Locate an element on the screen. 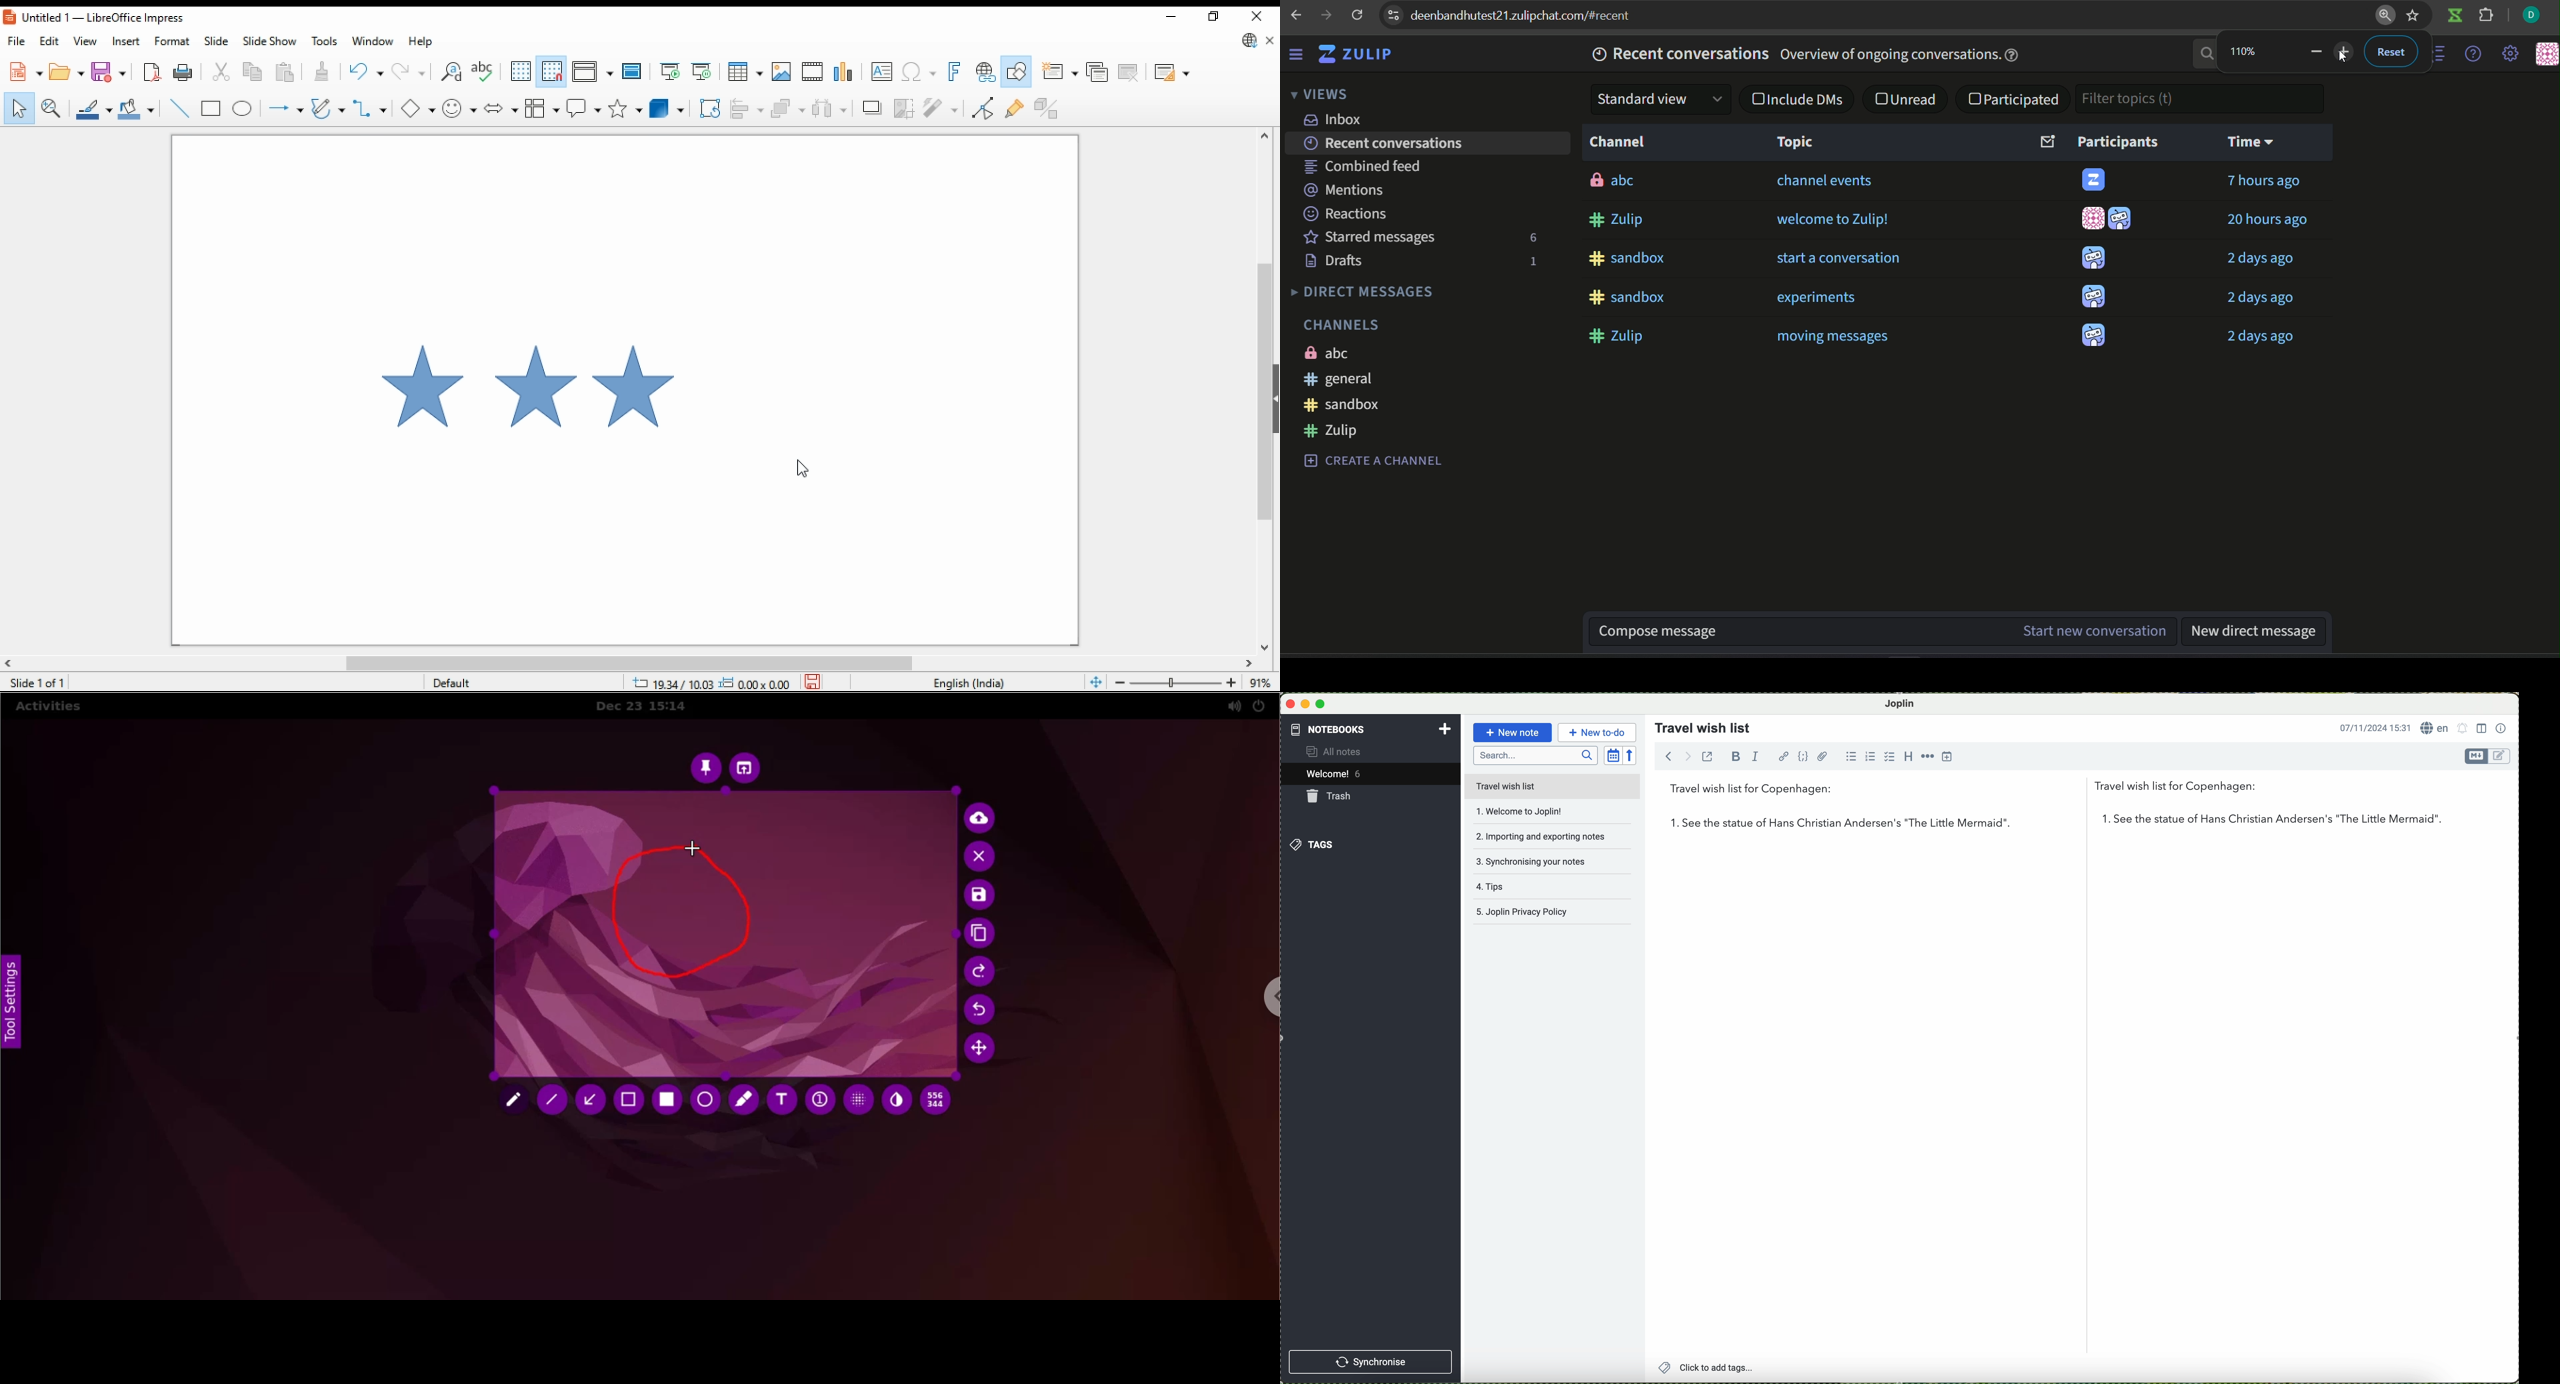 The height and width of the screenshot is (1400, 2576). #sandbox is located at coordinates (1636, 297).